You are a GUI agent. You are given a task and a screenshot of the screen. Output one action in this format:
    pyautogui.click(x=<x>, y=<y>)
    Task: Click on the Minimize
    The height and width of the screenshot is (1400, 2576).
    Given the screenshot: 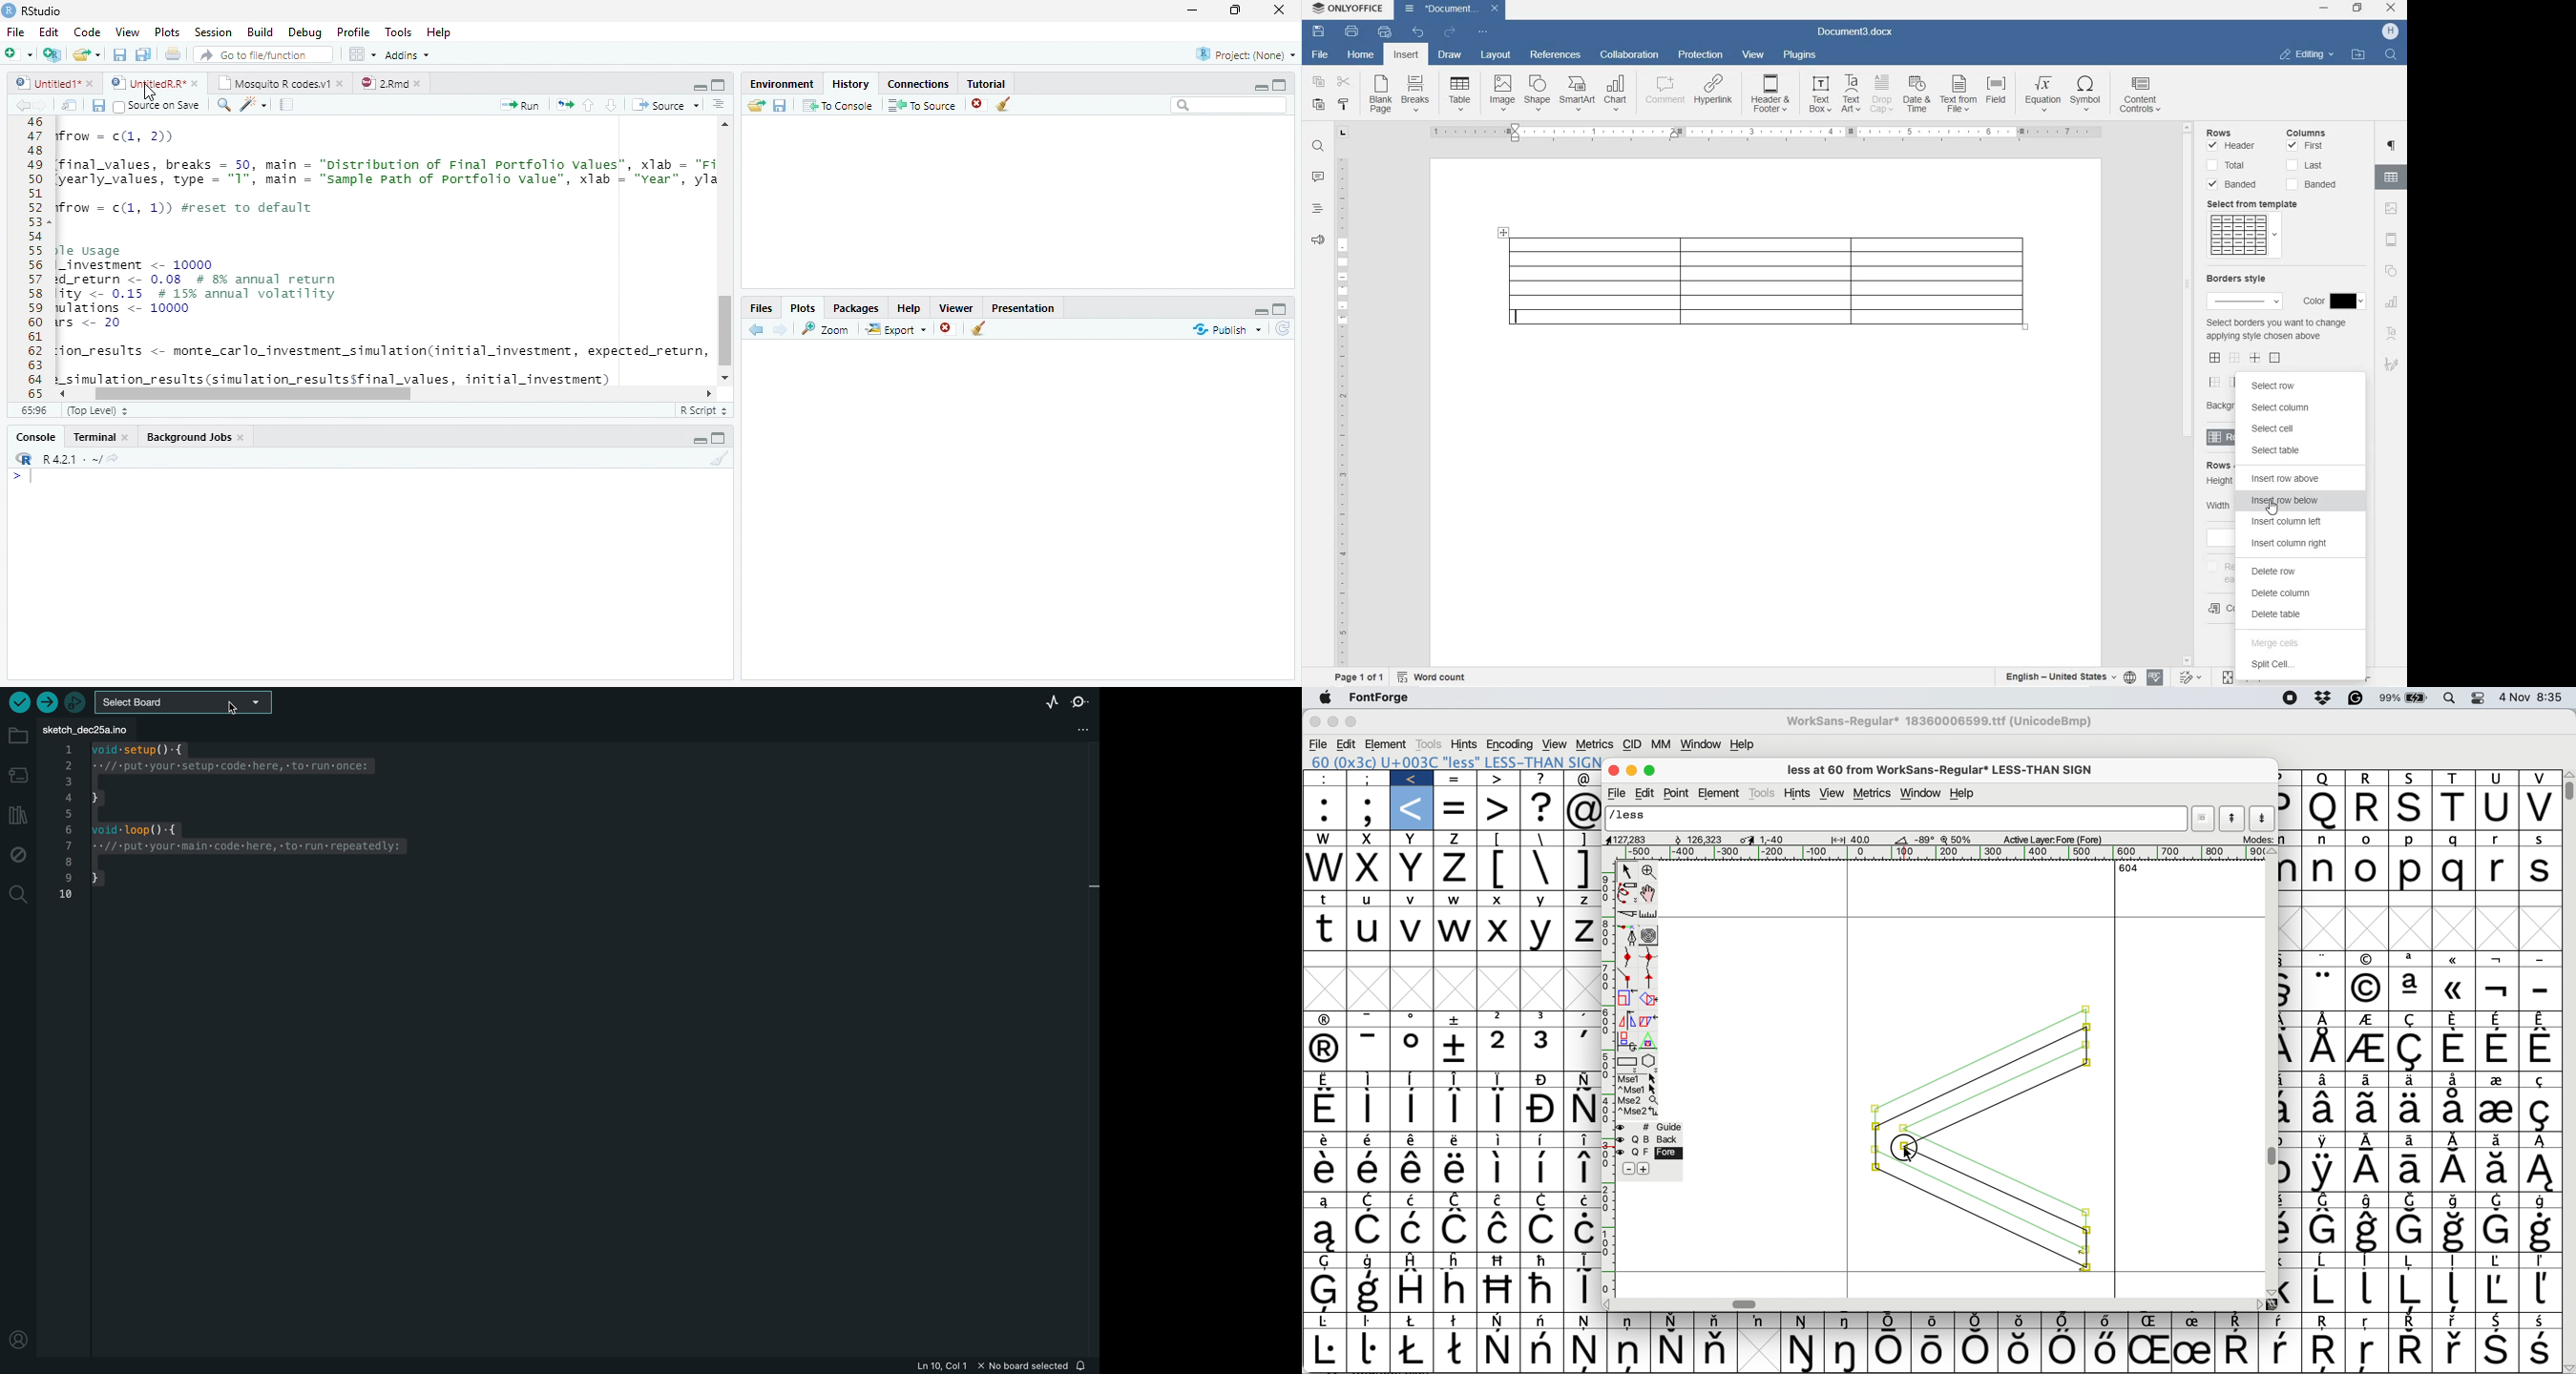 What is the action you would take?
    pyautogui.click(x=1196, y=11)
    